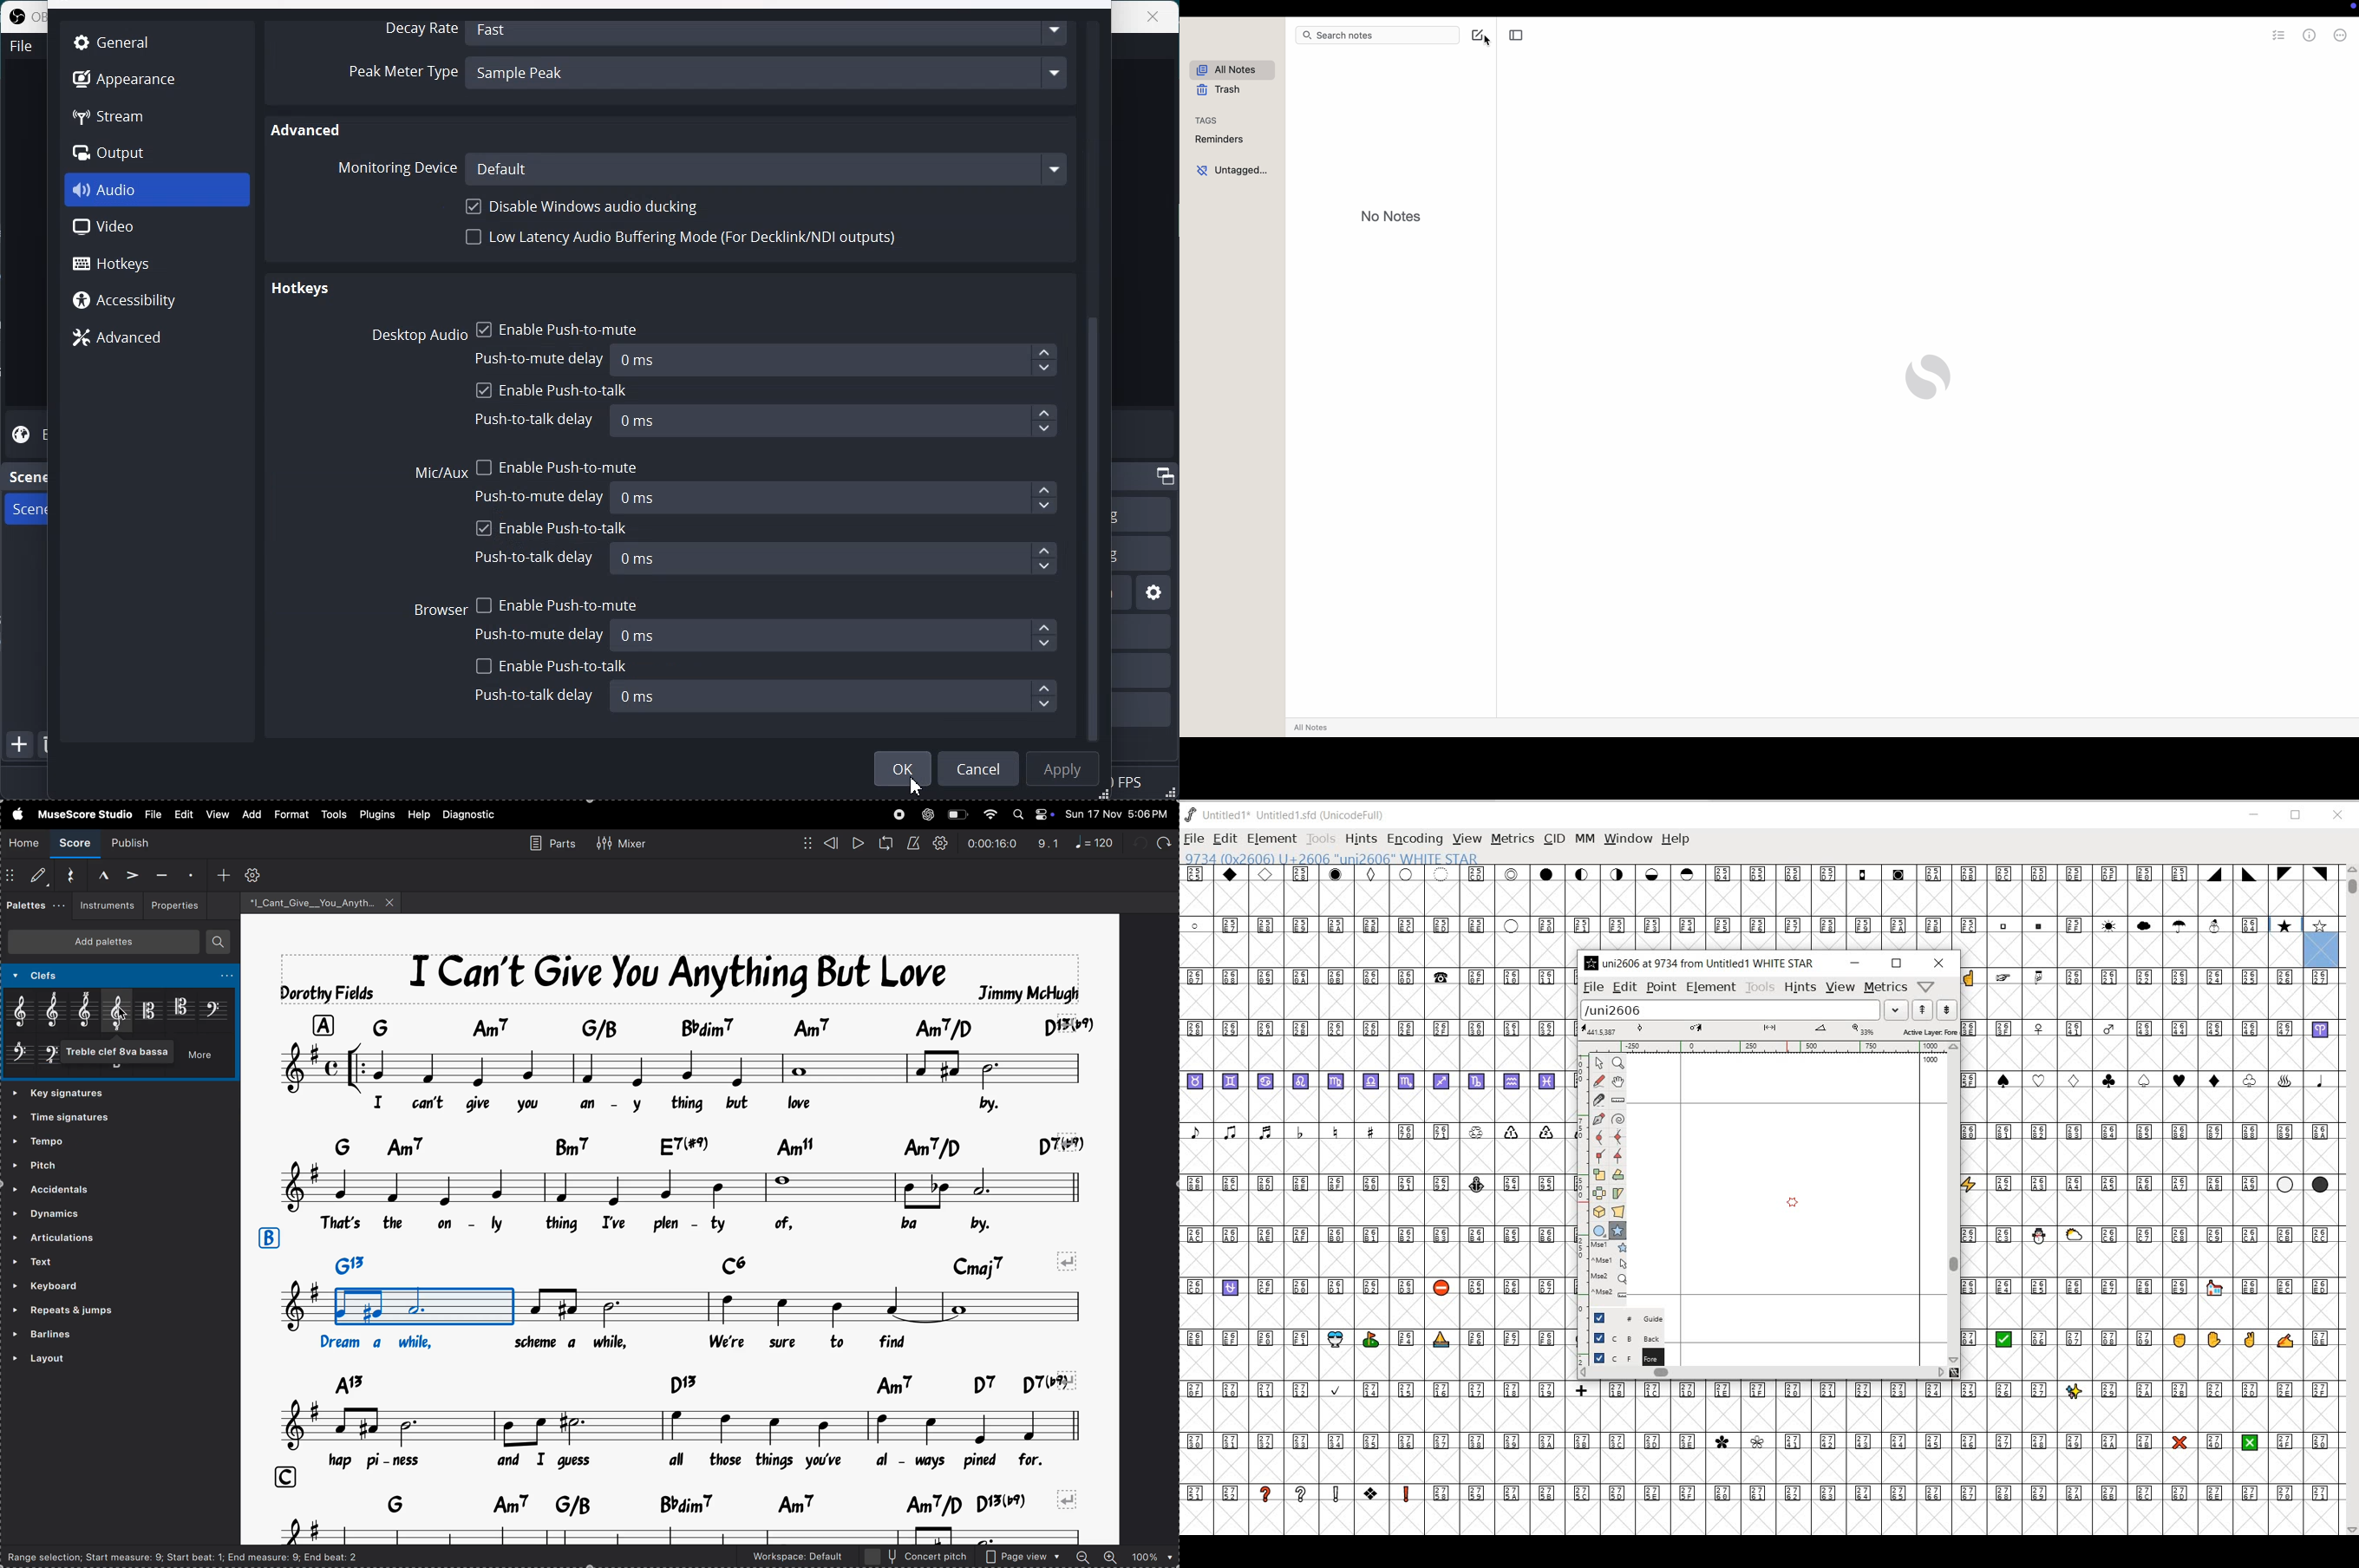 This screenshot has height=1568, width=2380. Describe the element at coordinates (2150, 1379) in the screenshot. I see `GLYPHY CHARACTERS & NUMBERS` at that location.